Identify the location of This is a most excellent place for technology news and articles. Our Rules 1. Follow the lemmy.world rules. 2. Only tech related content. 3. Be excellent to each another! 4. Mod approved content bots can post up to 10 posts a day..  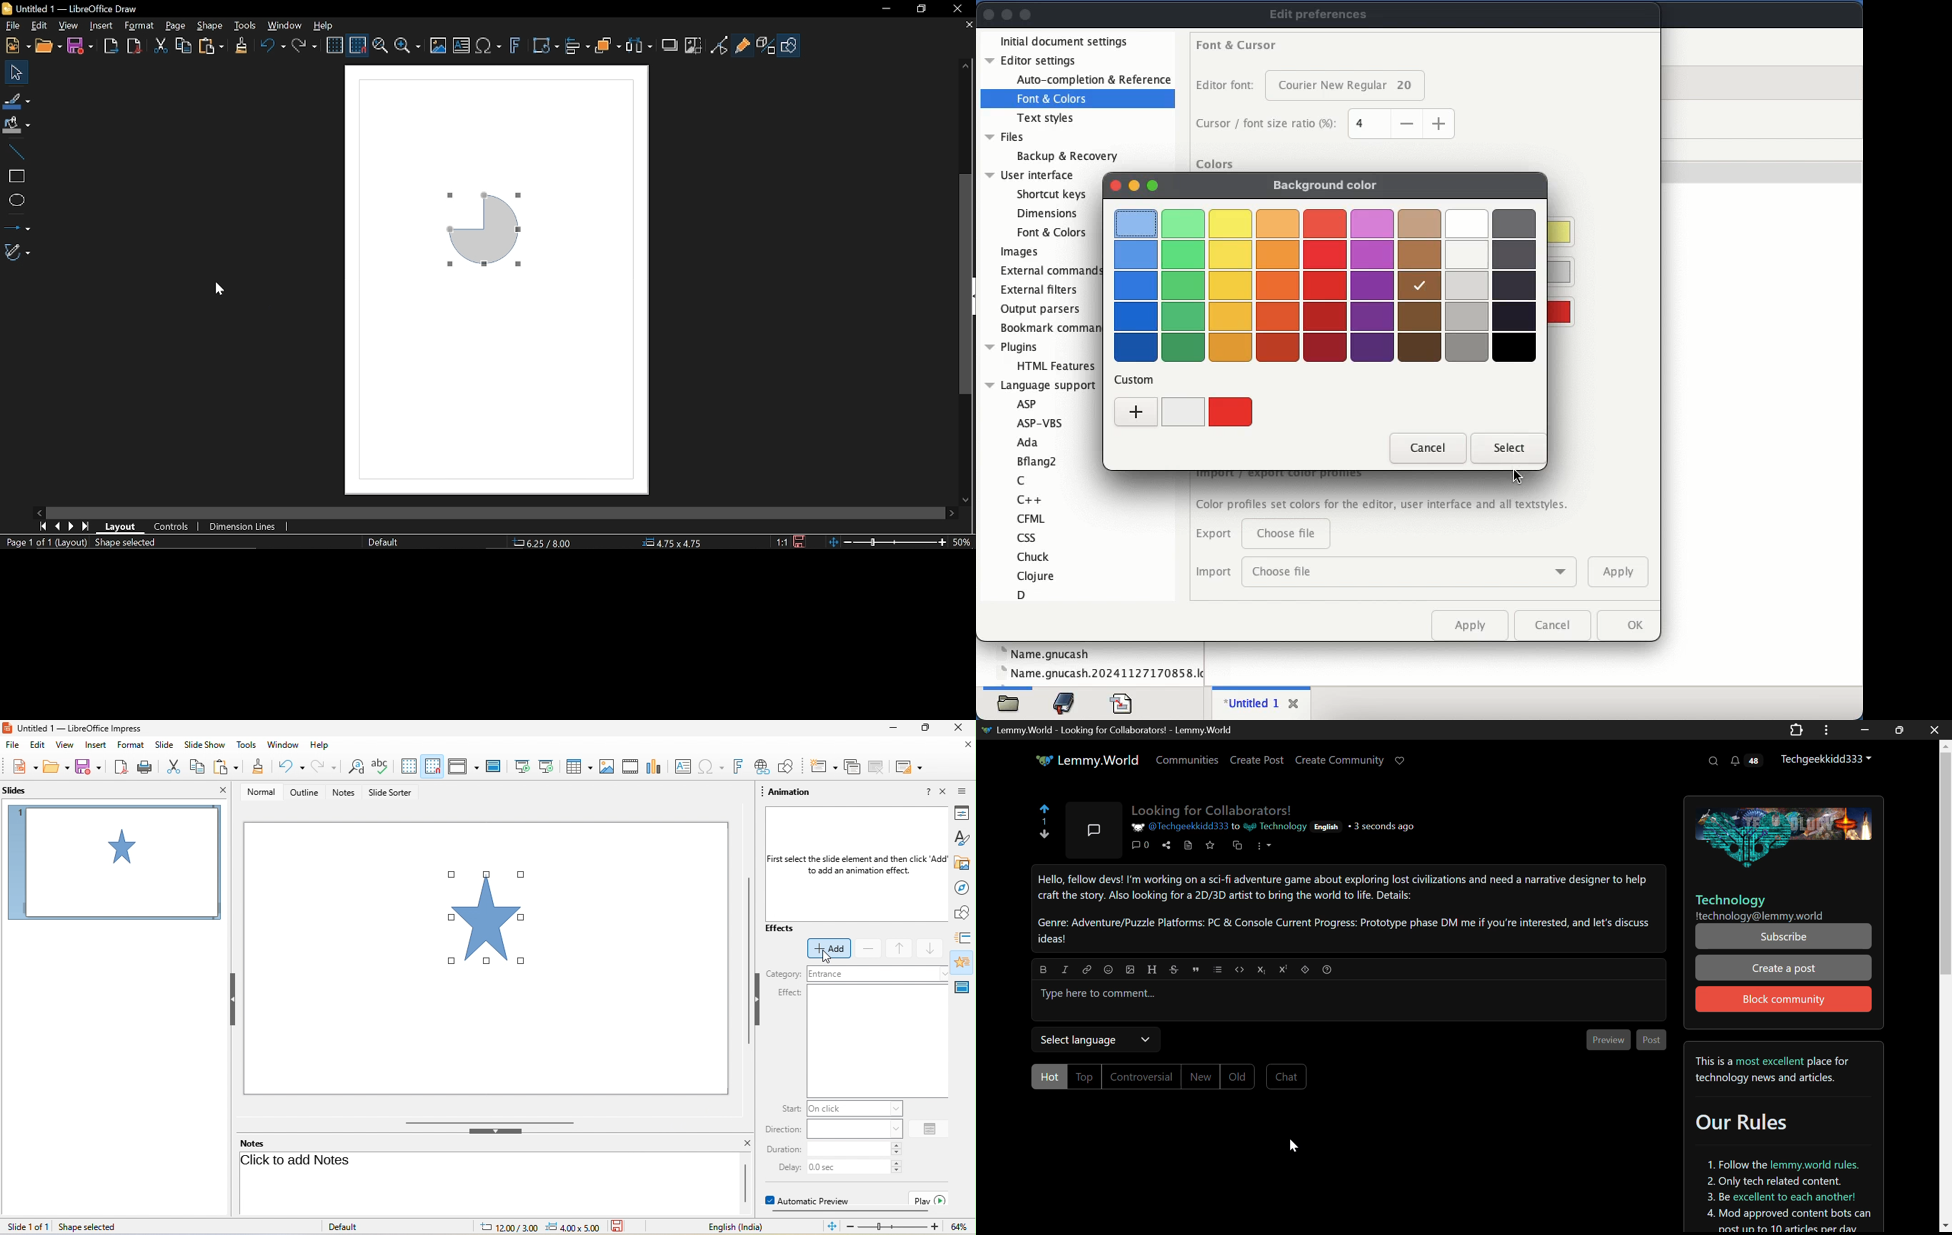
(1781, 1136).